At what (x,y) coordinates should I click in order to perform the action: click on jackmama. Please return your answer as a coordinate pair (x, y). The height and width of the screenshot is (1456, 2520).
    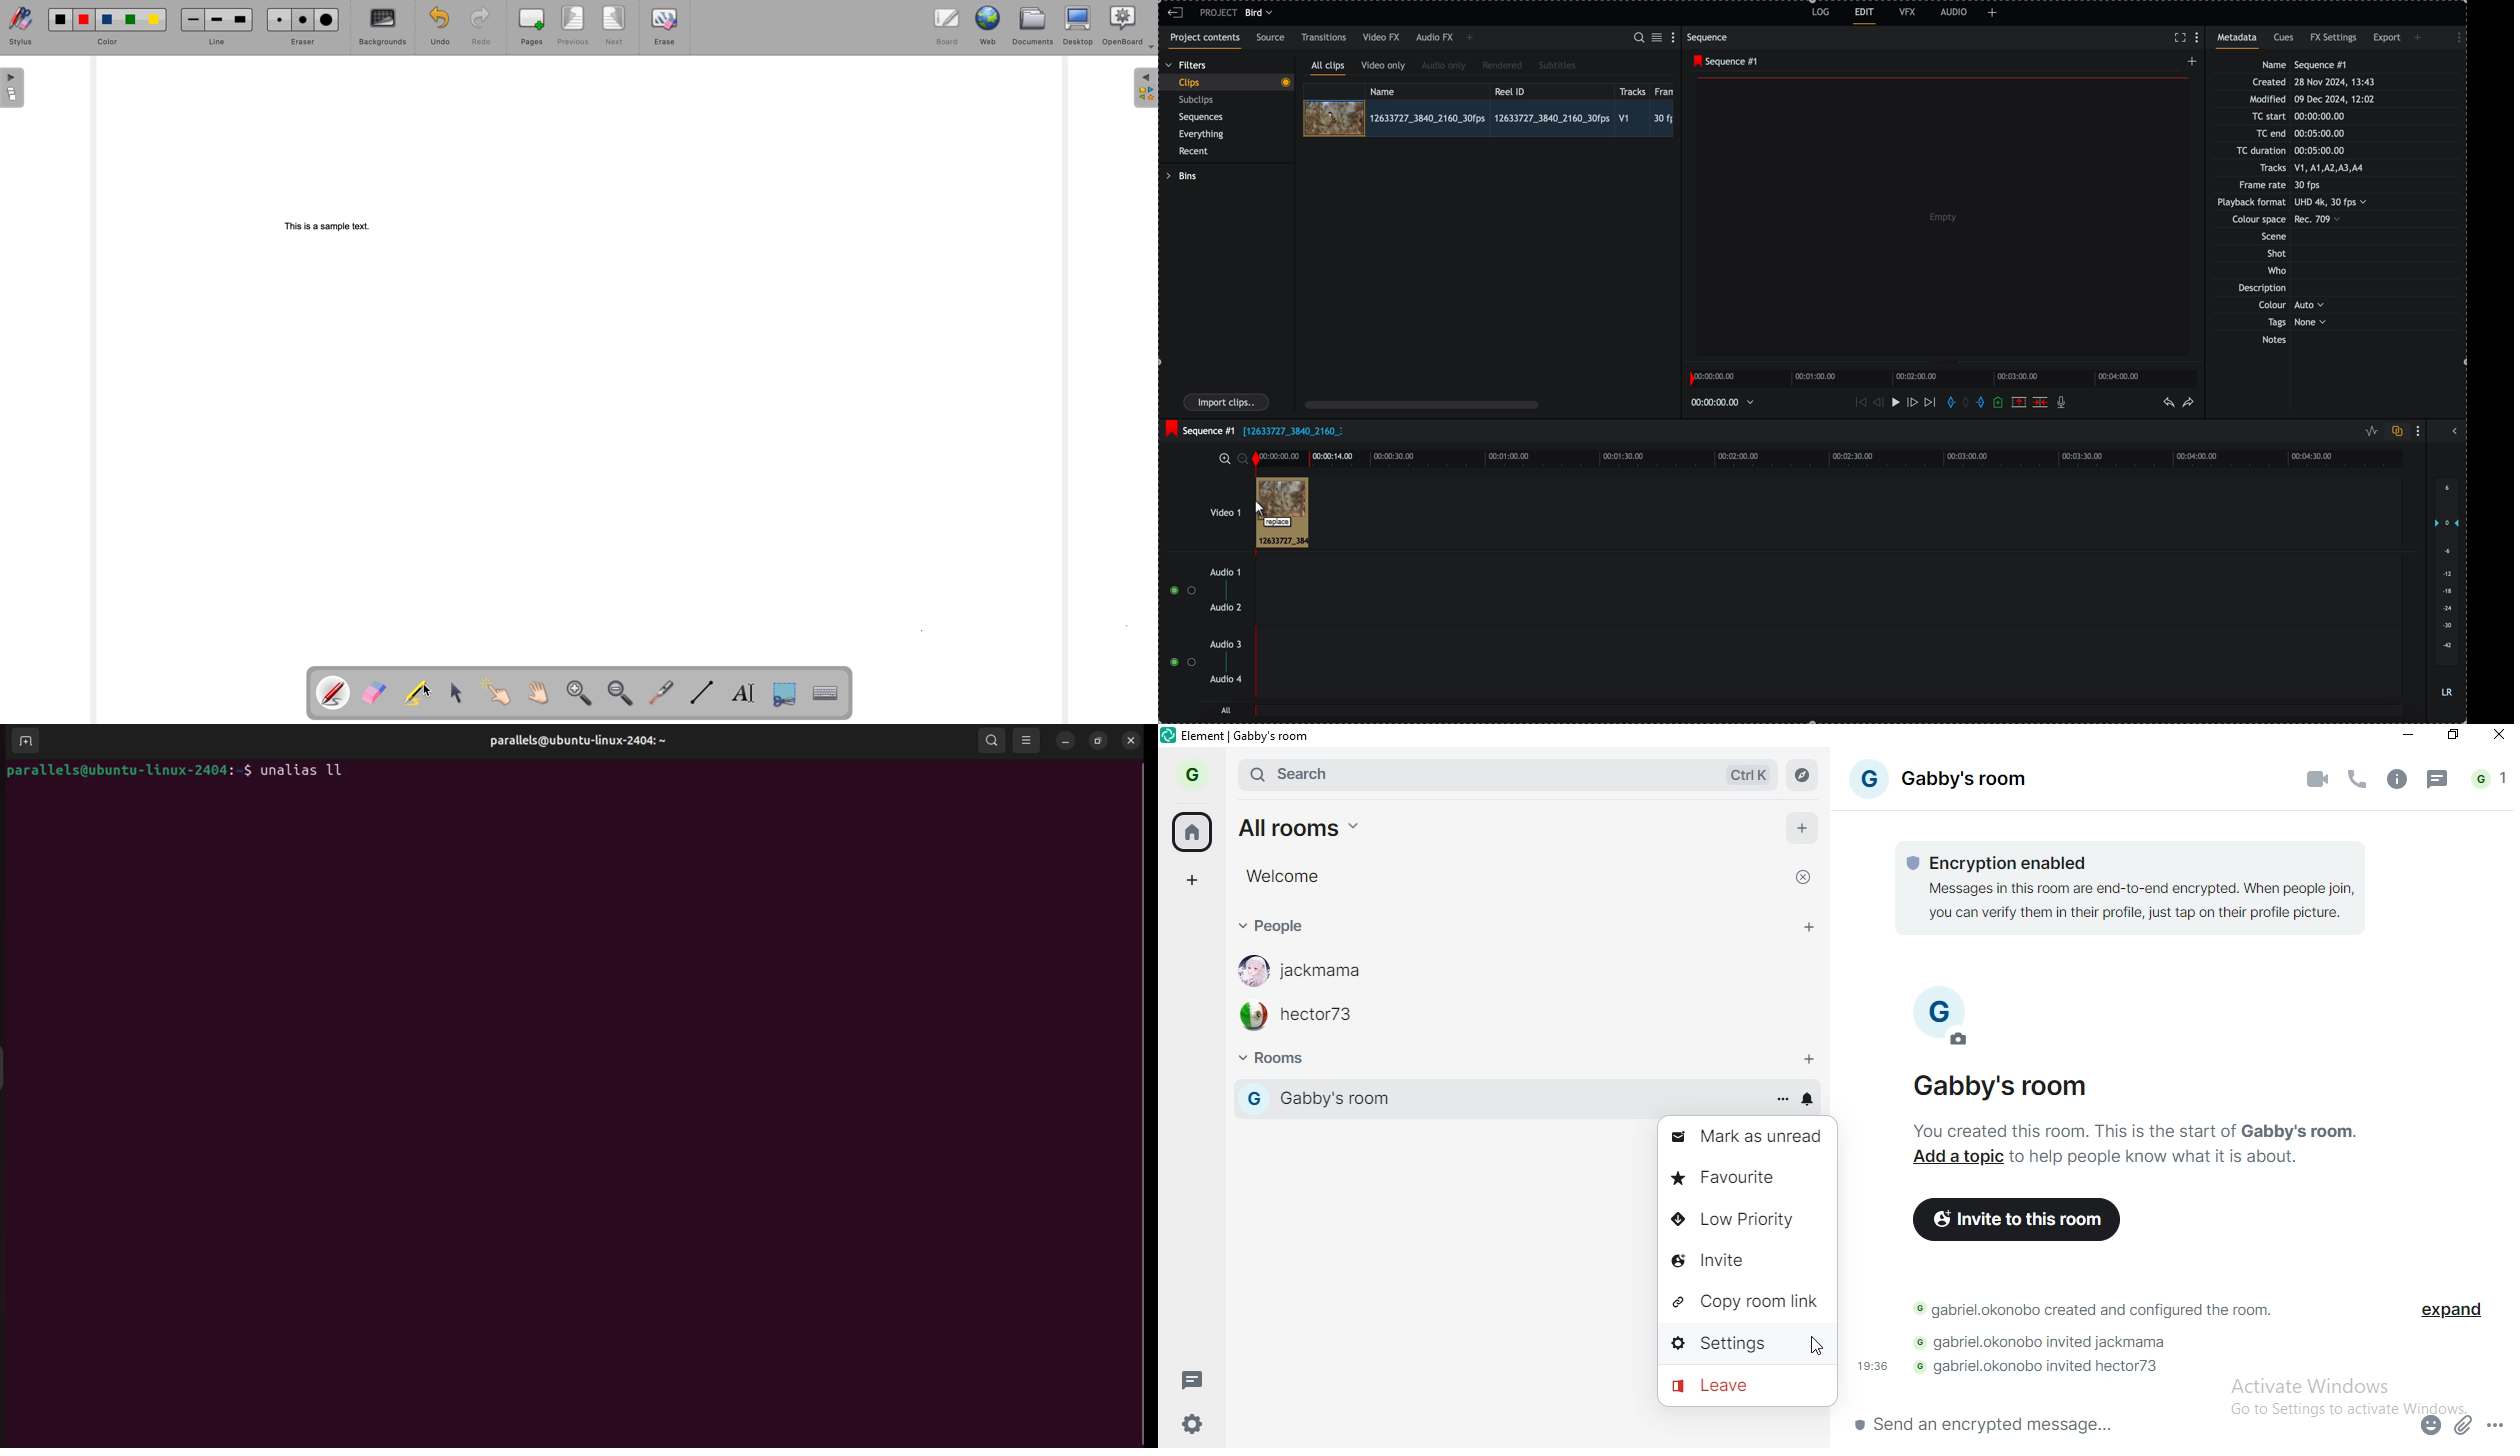
    Looking at the image, I should click on (1316, 972).